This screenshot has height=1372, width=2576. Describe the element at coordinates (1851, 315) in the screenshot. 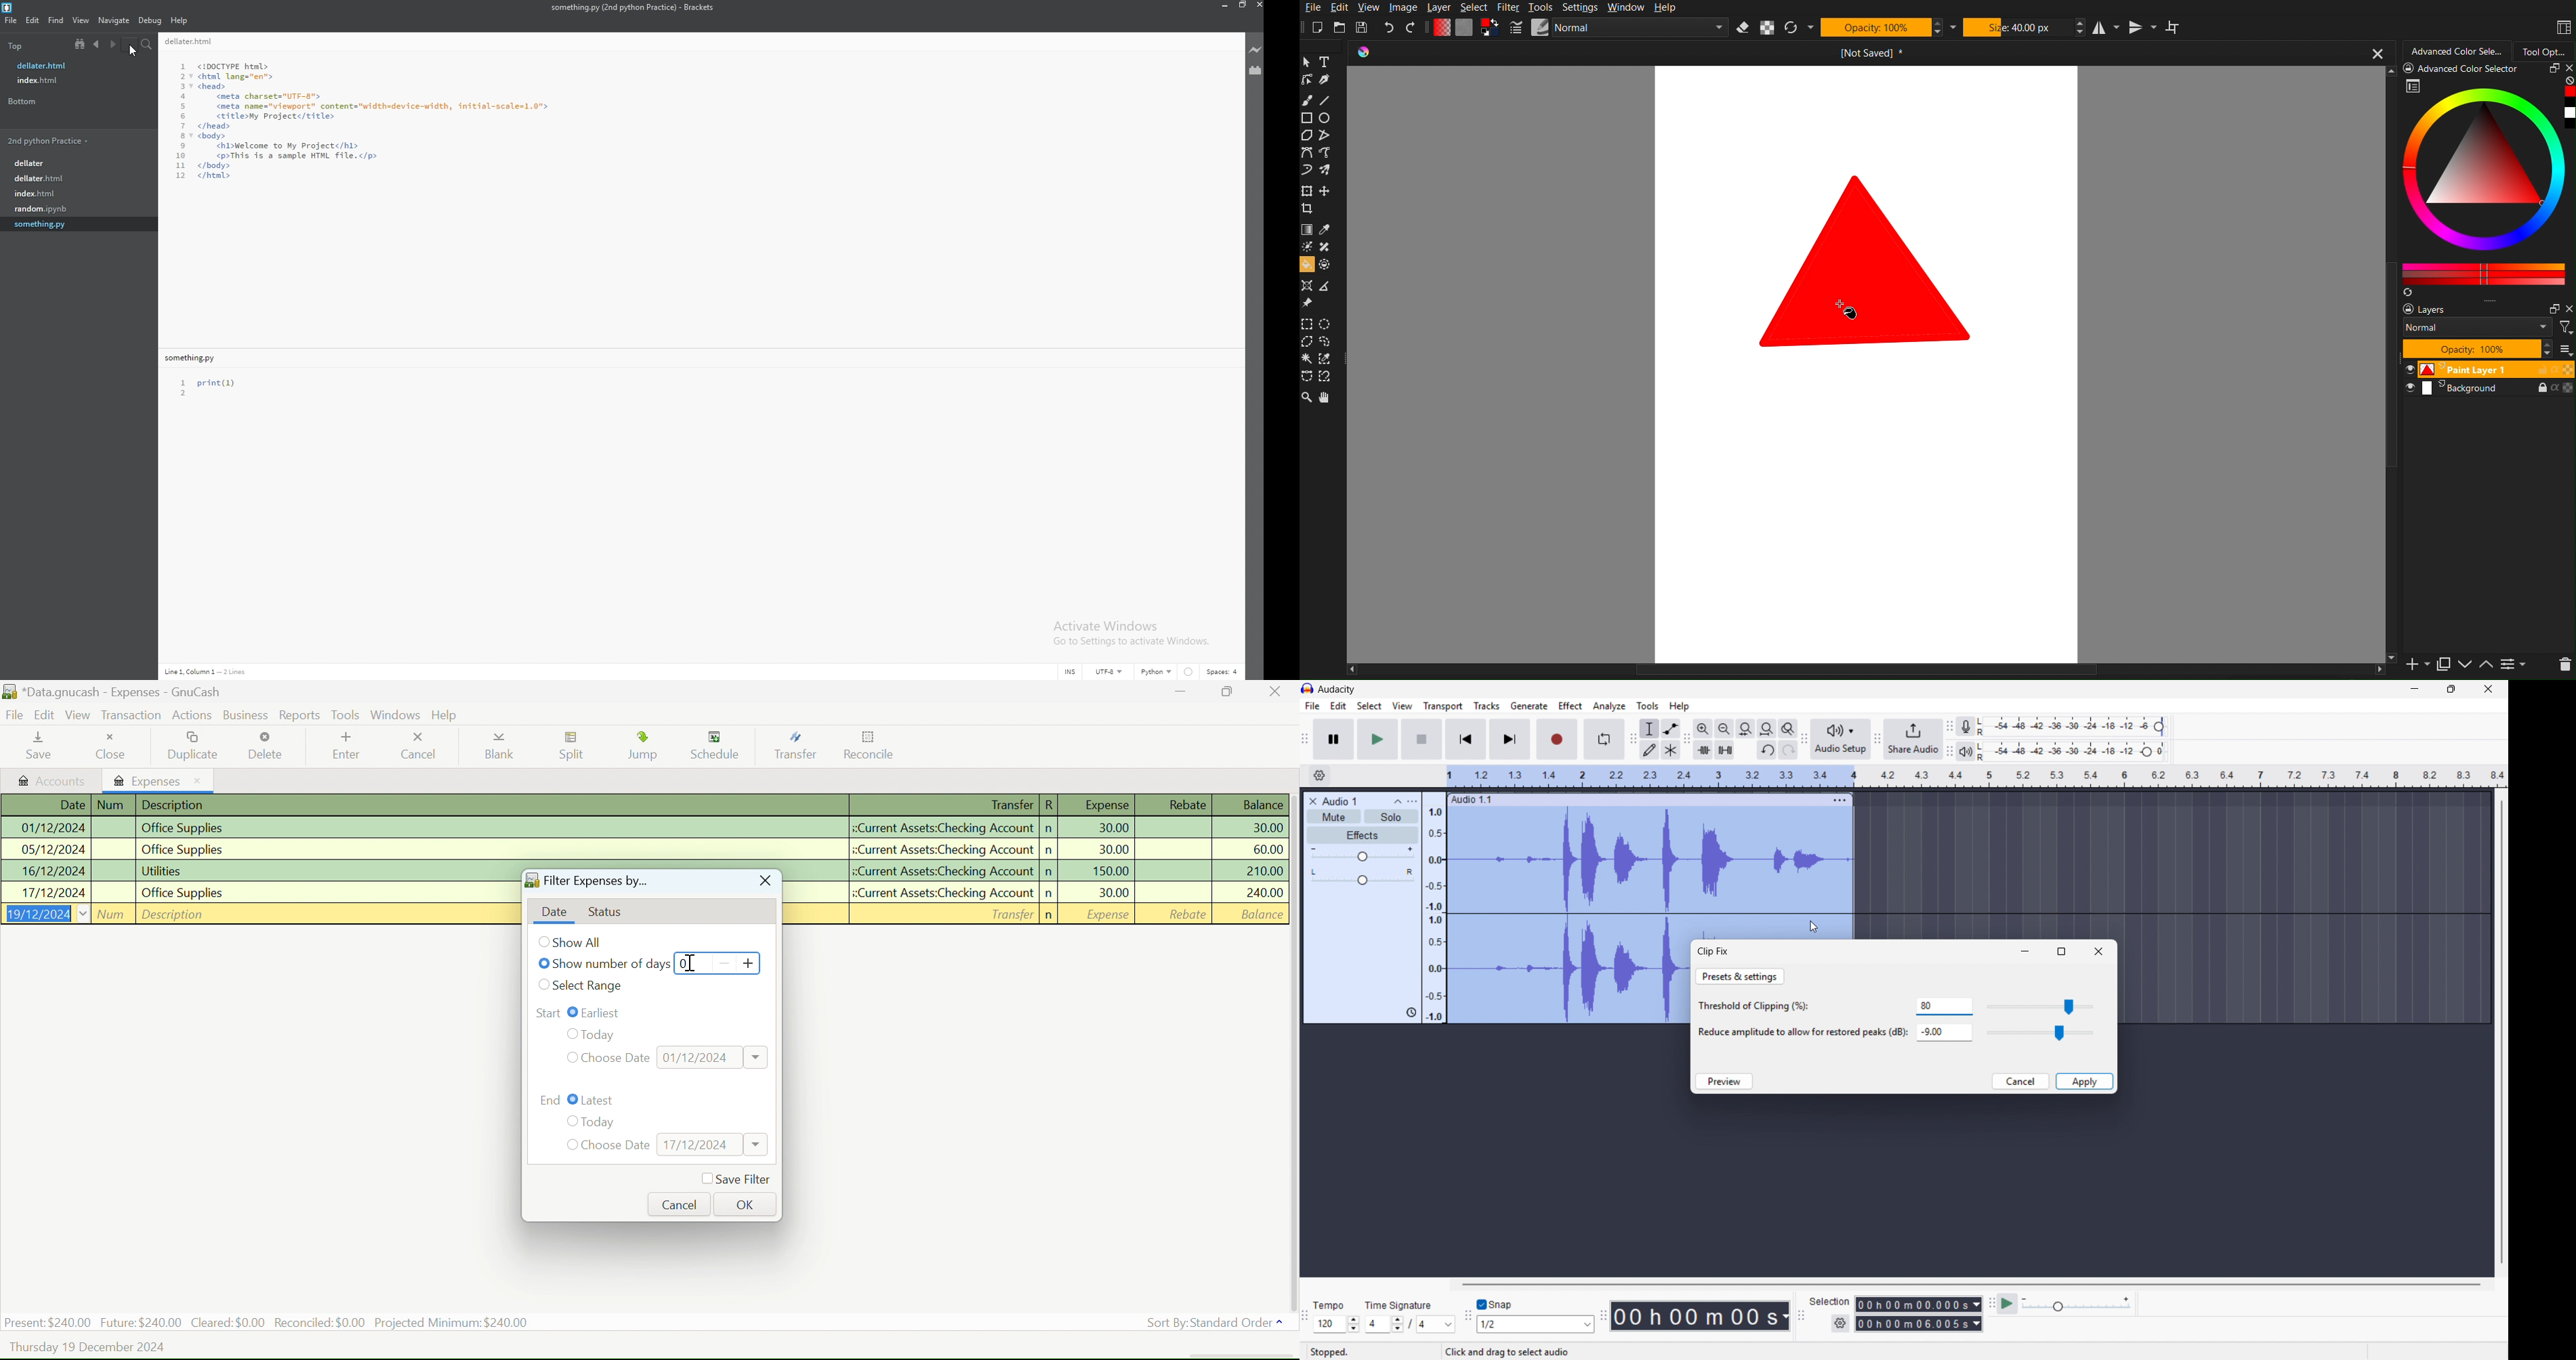

I see `mouse pointer` at that location.